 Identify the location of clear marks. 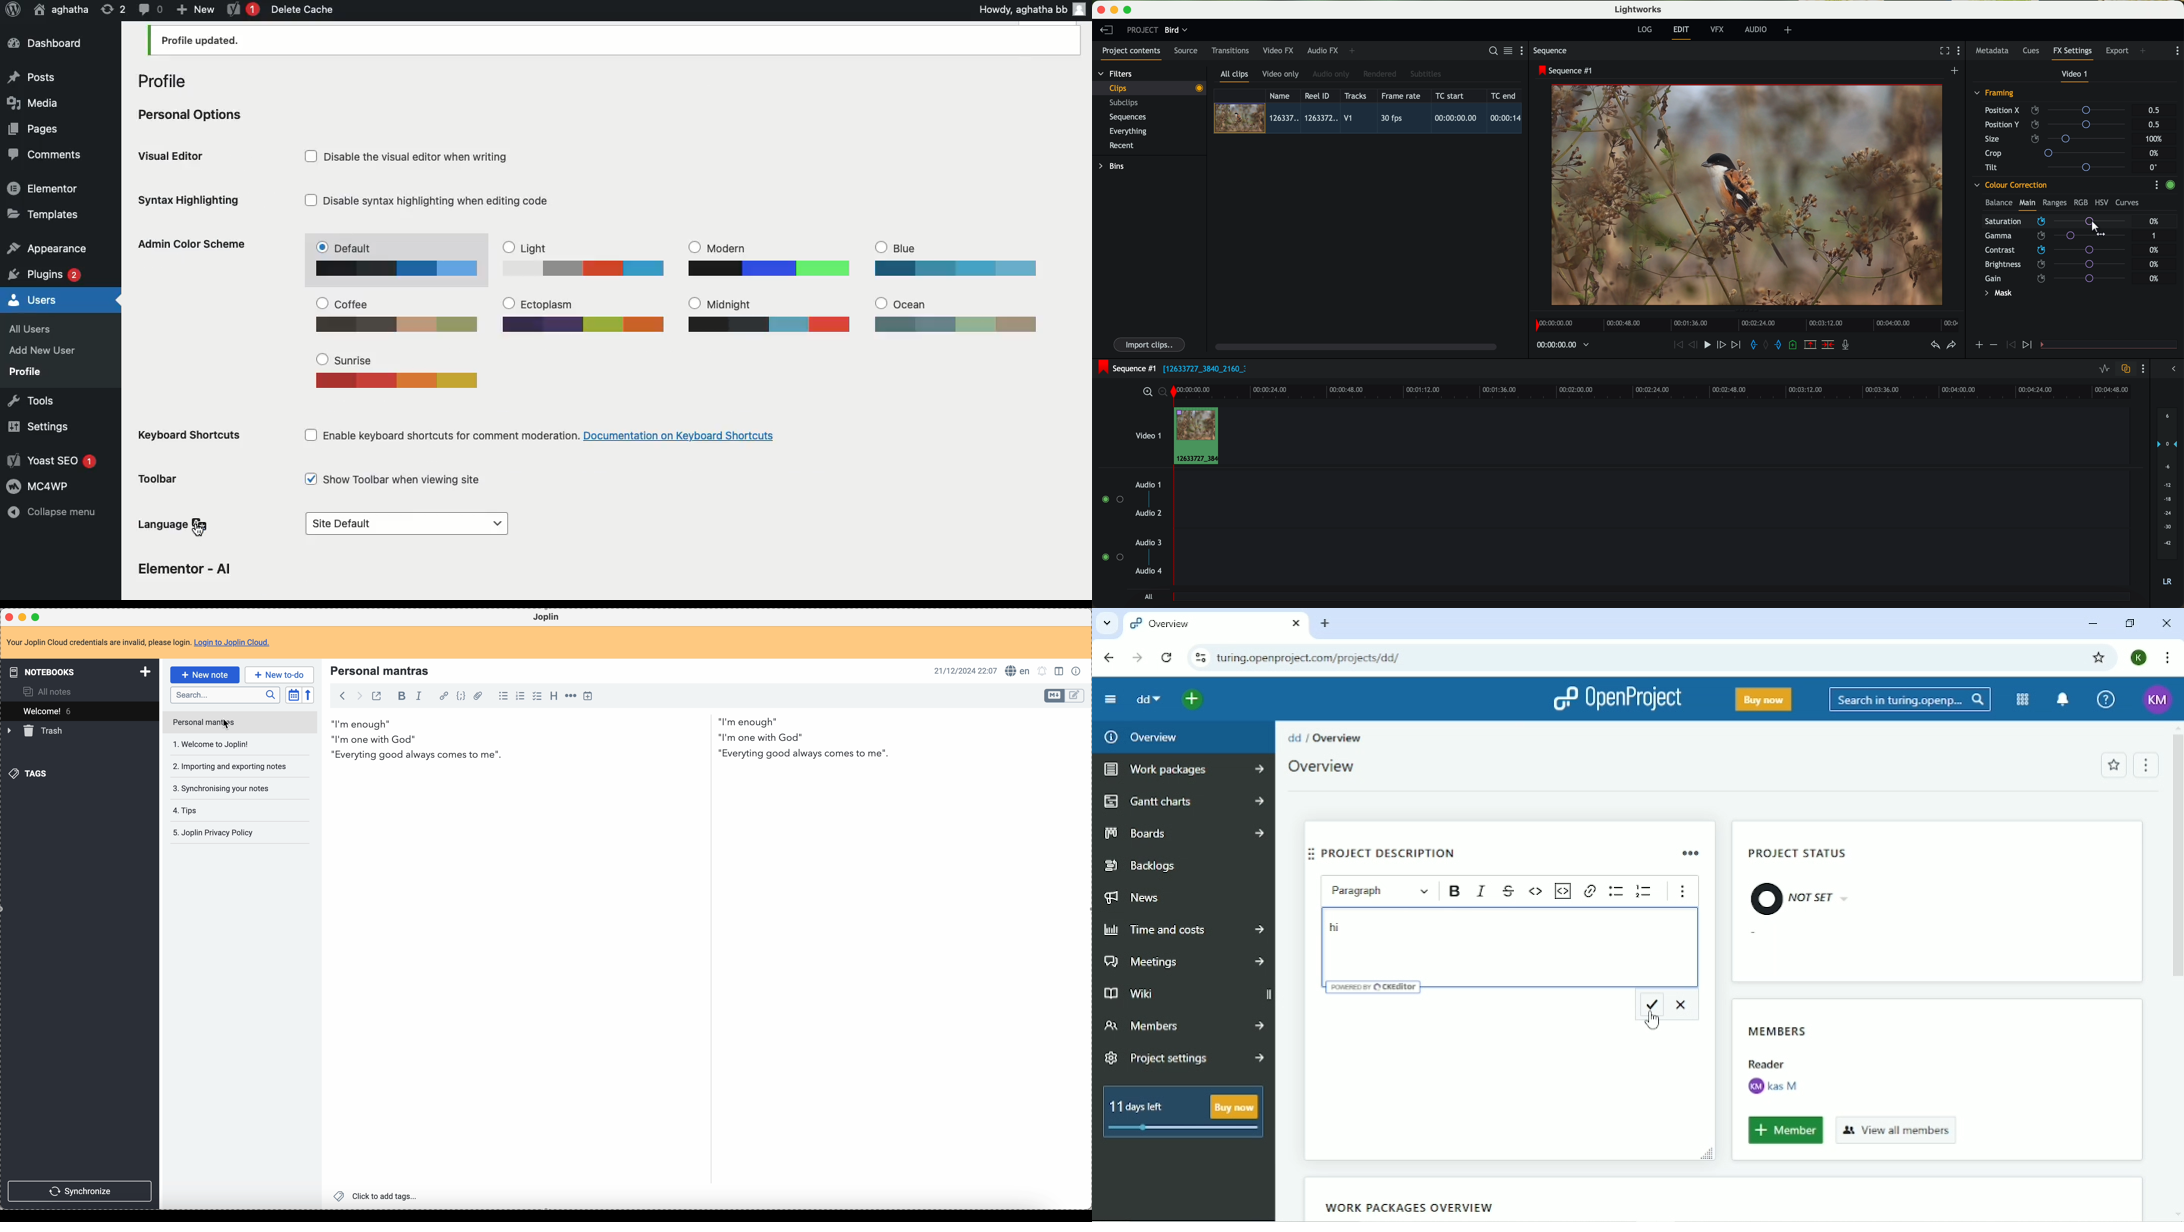
(1766, 345).